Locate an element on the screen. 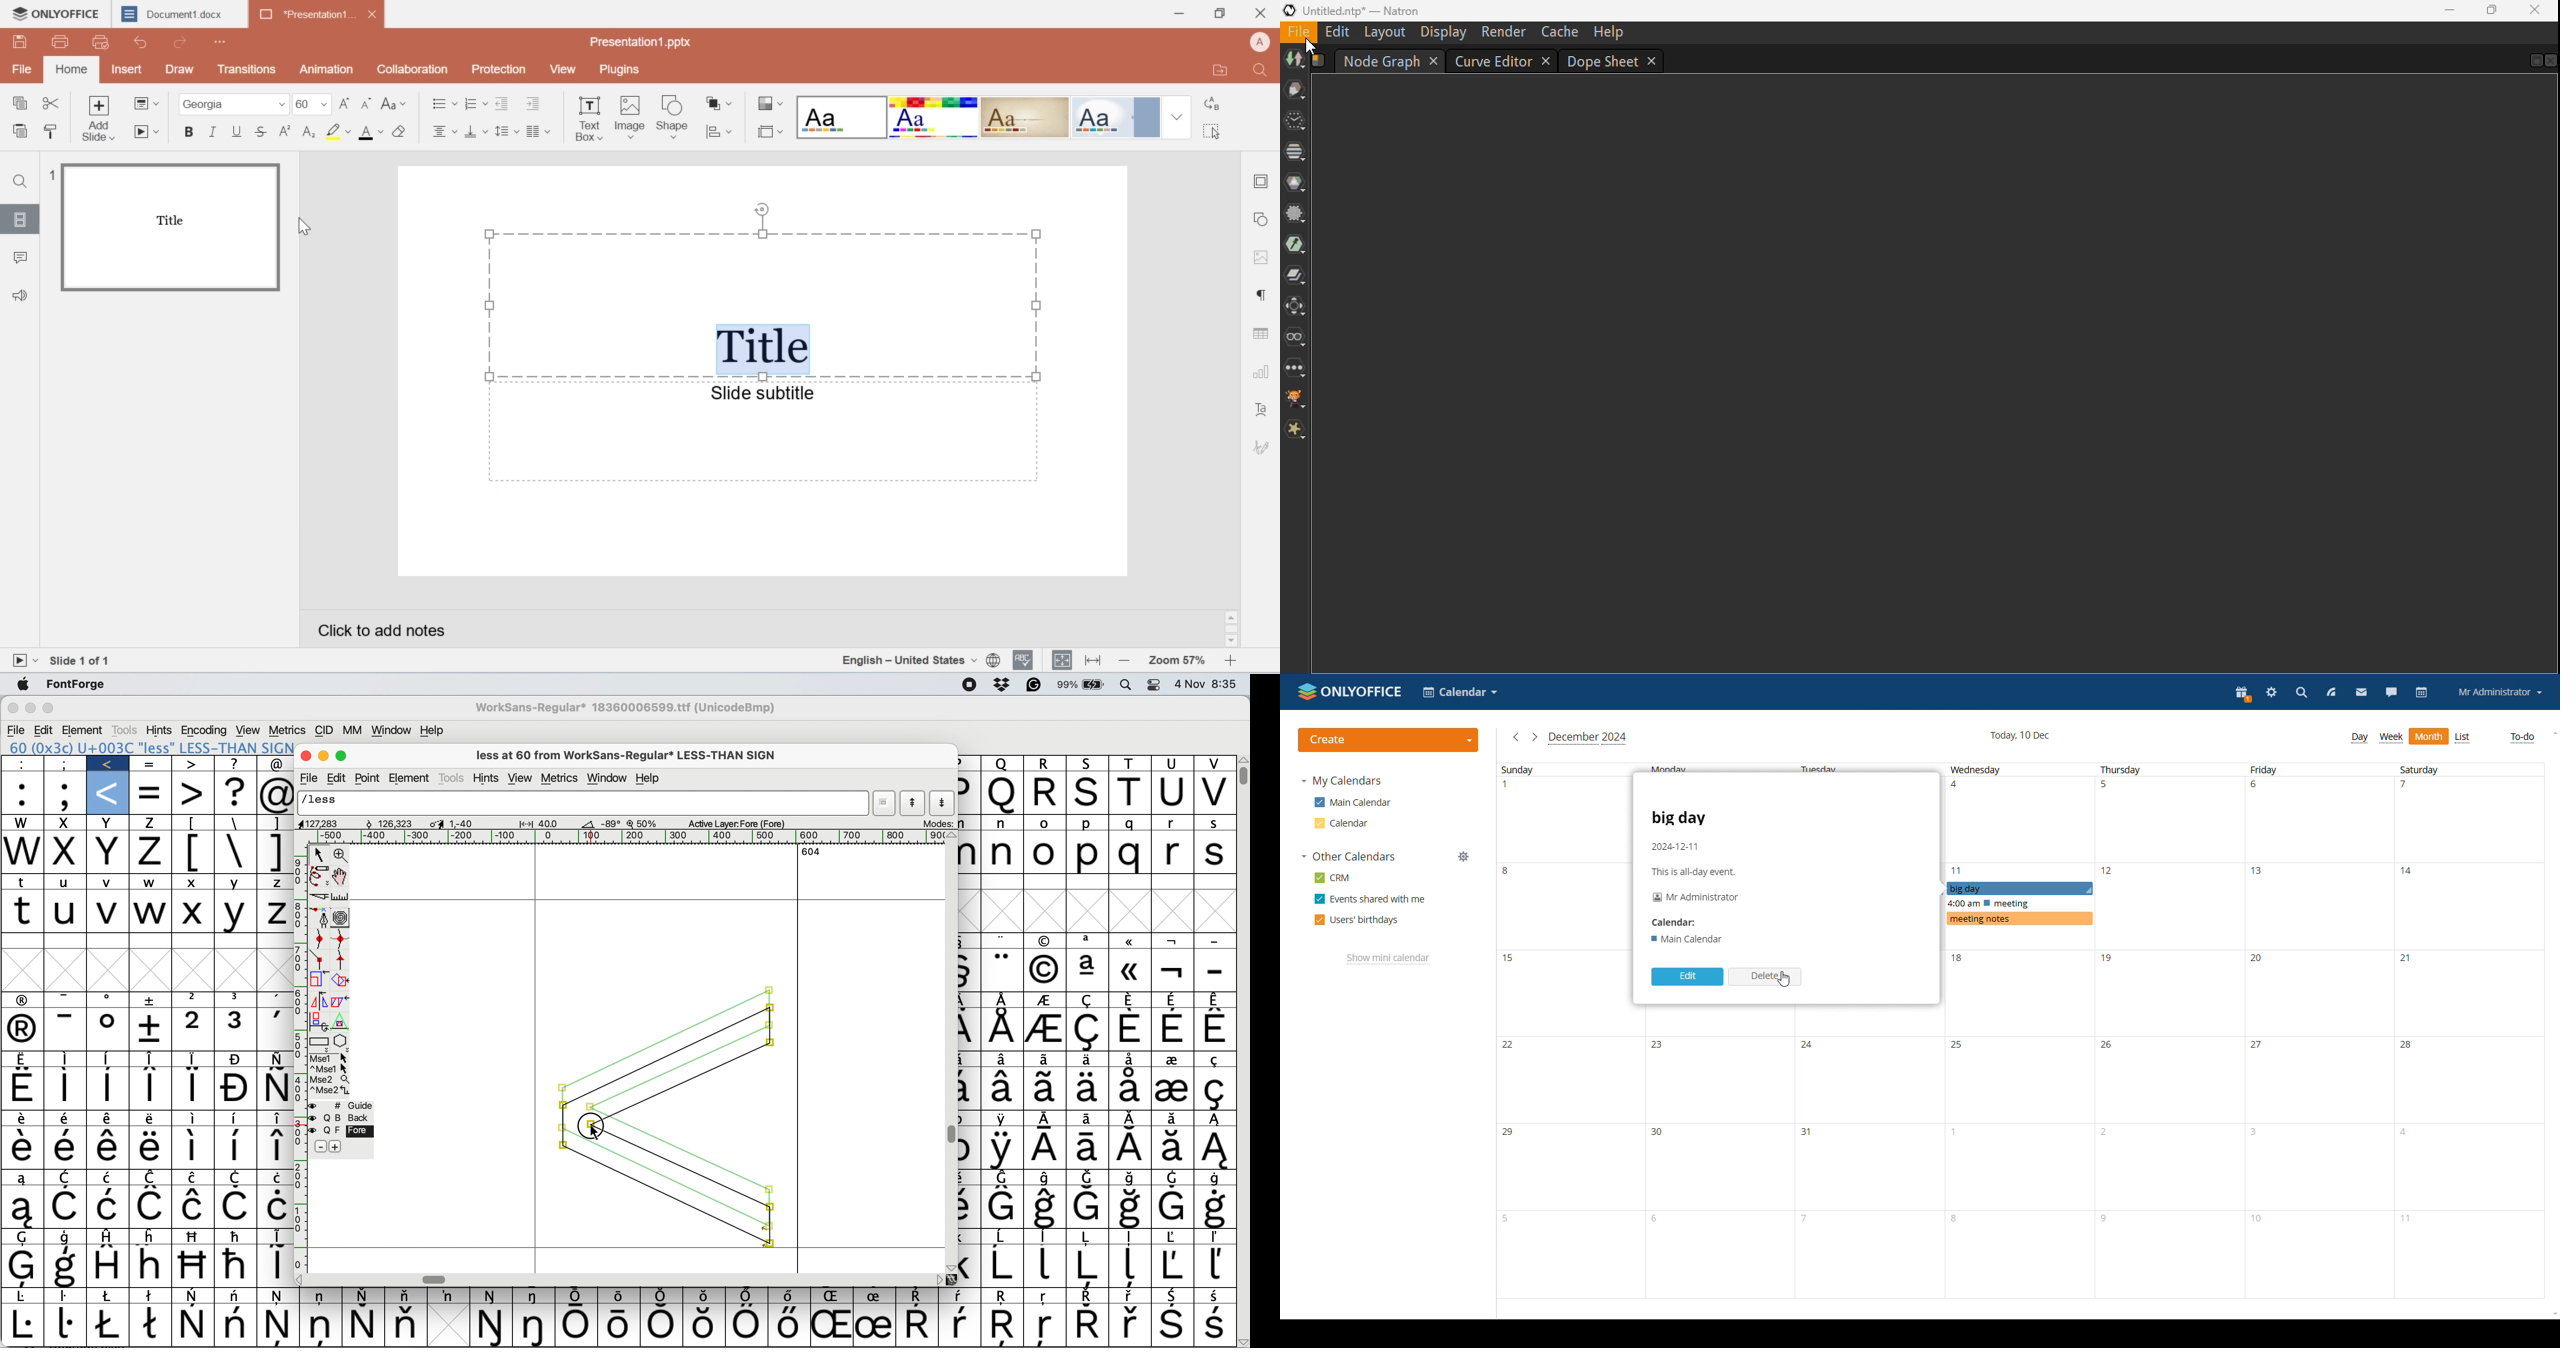 This screenshot has height=1372, width=2576. shape settings is located at coordinates (1264, 219).